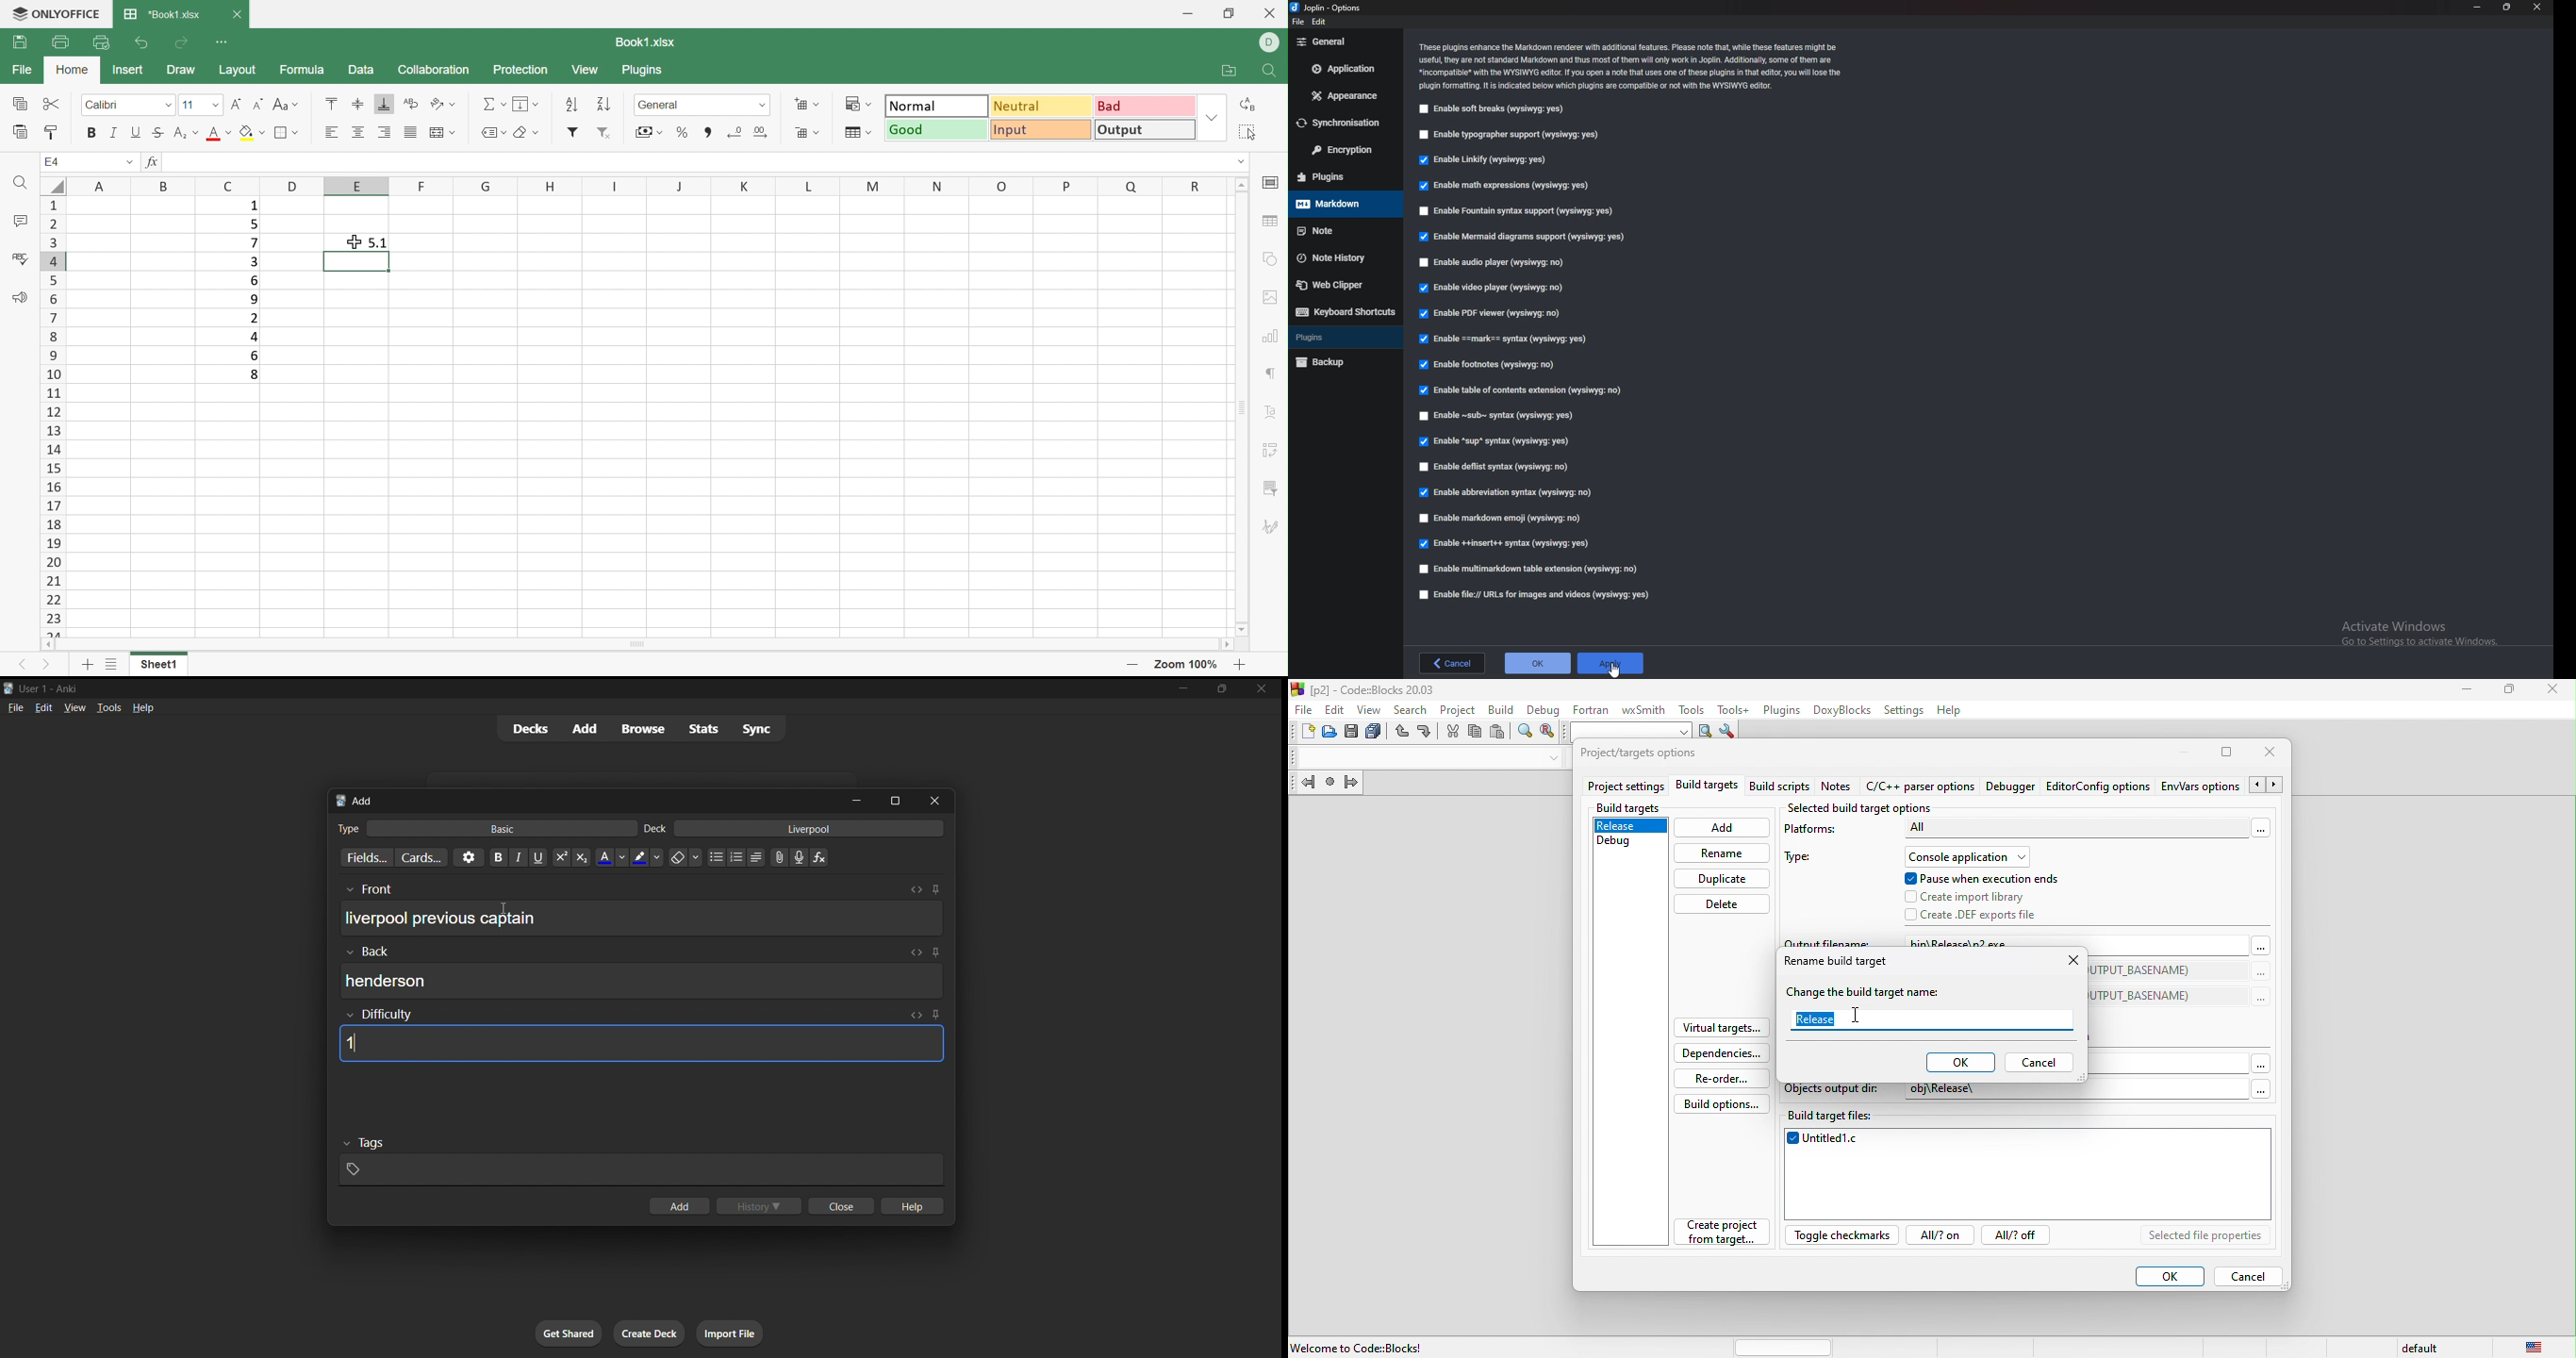  Describe the element at coordinates (1342, 122) in the screenshot. I see `Synchronization` at that location.